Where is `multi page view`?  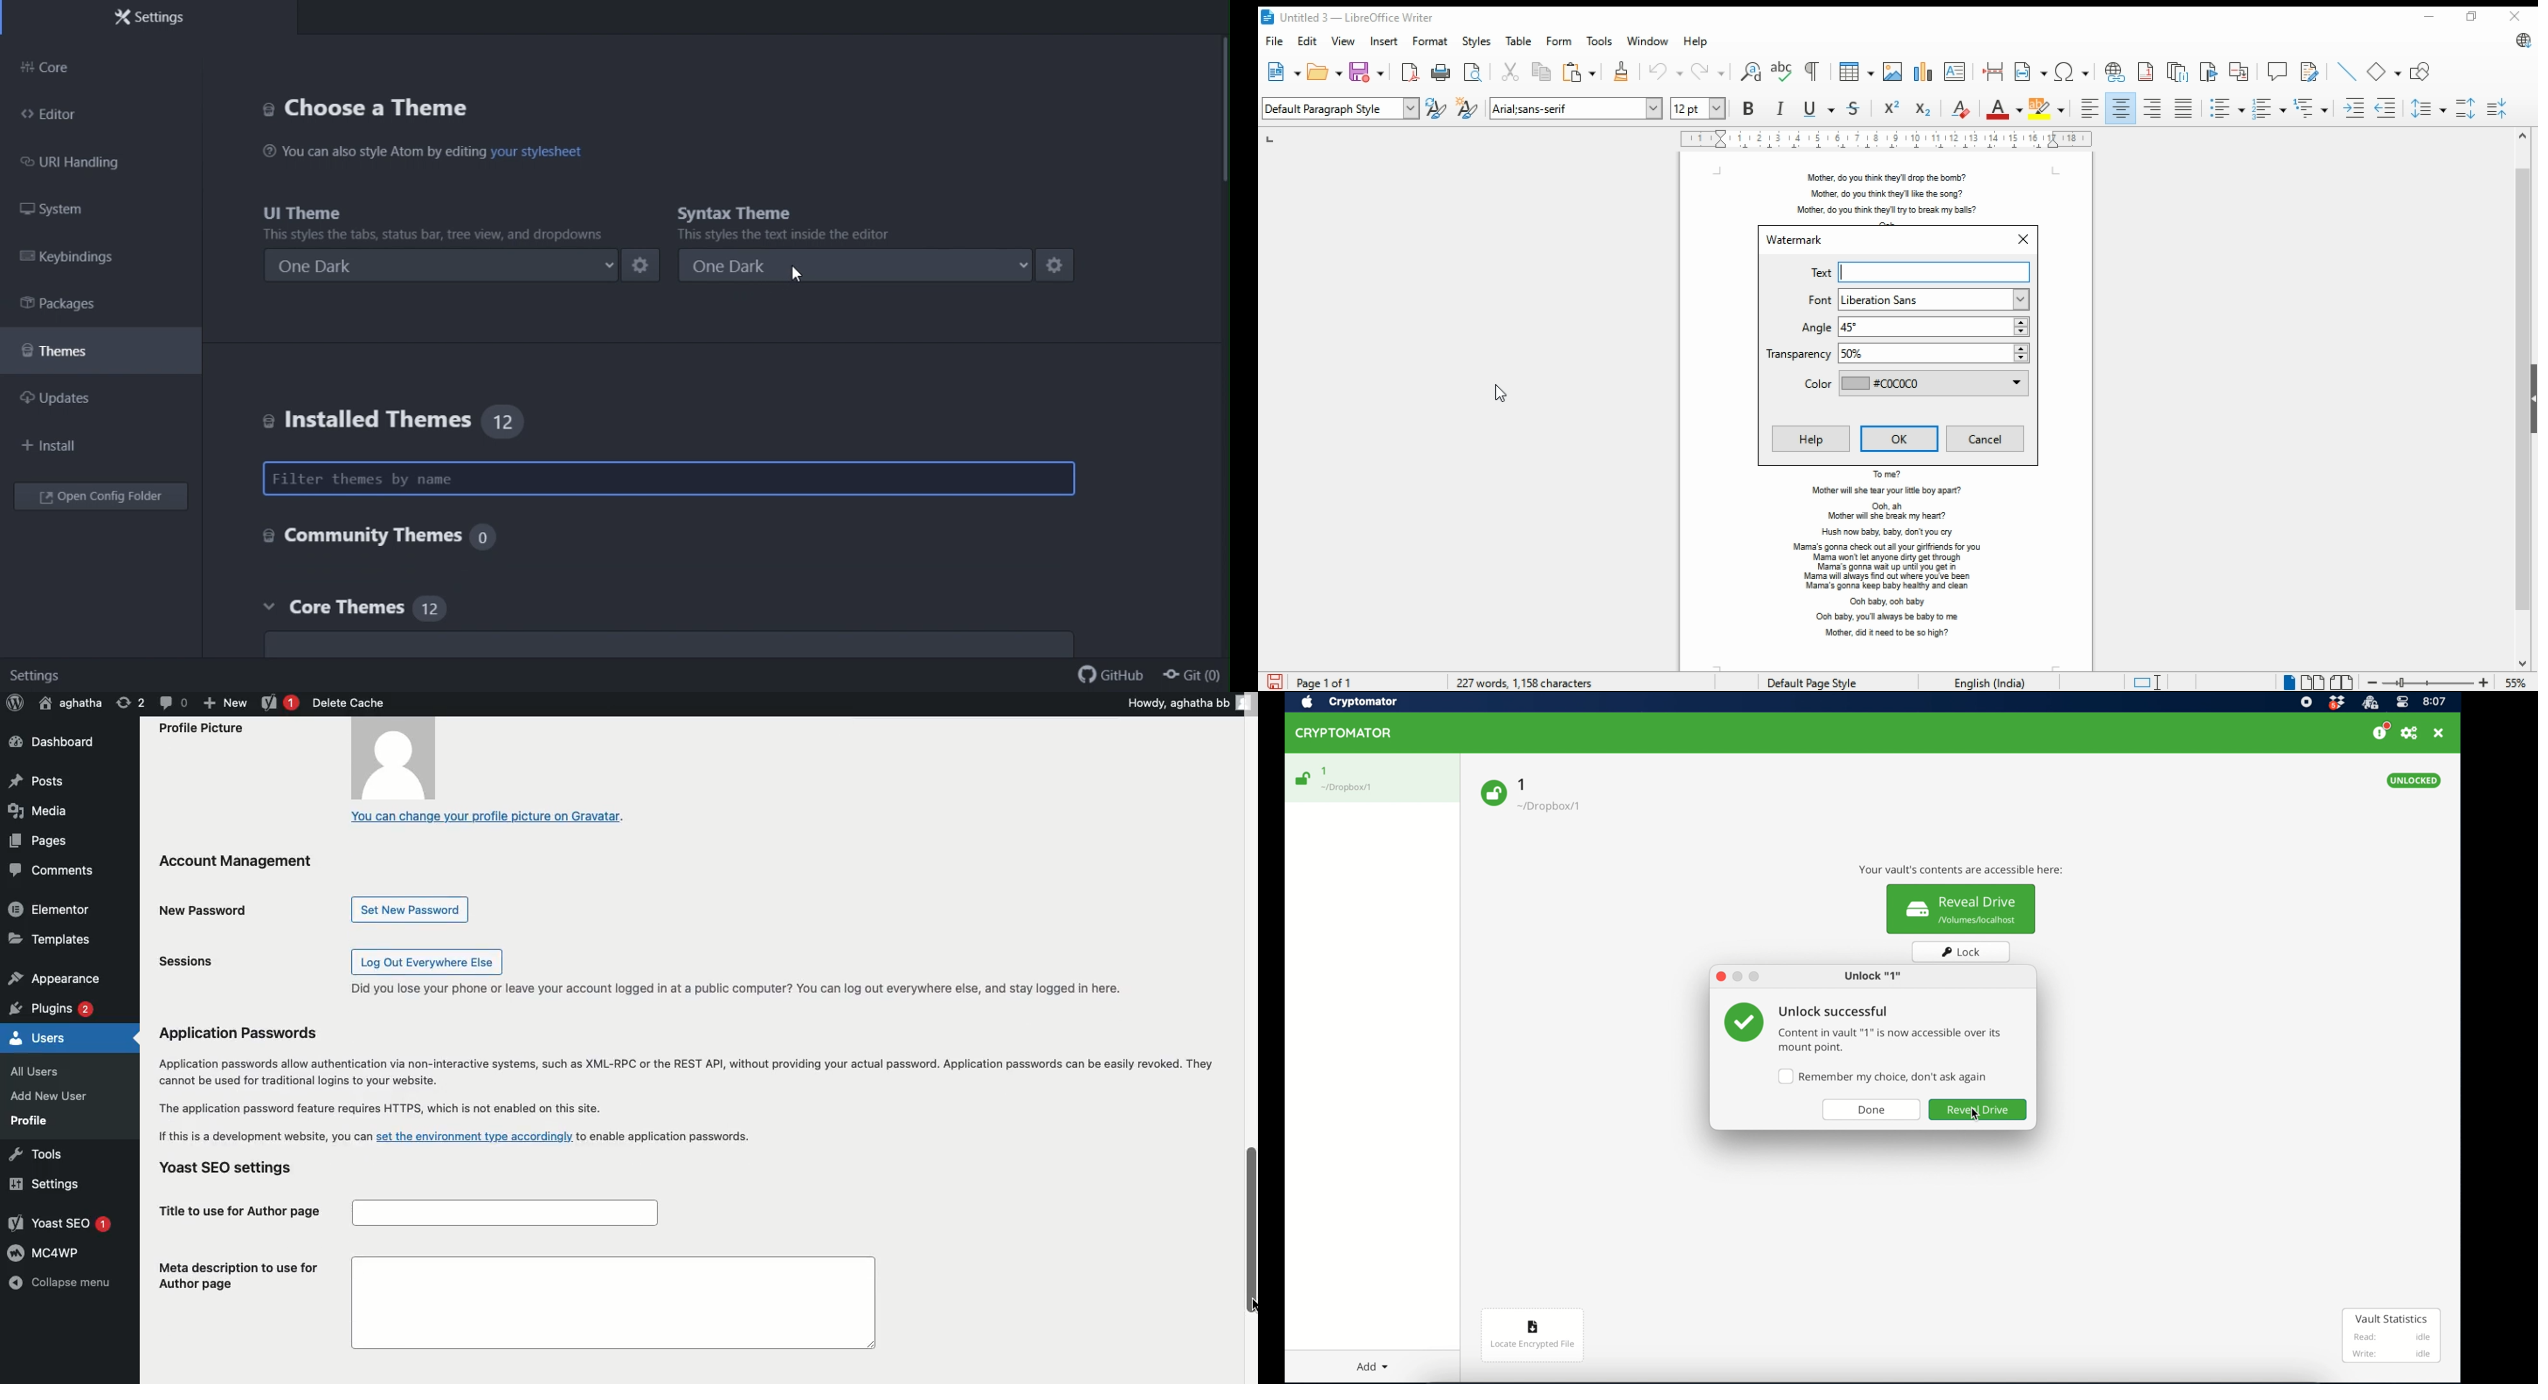
multi page view is located at coordinates (2311, 682).